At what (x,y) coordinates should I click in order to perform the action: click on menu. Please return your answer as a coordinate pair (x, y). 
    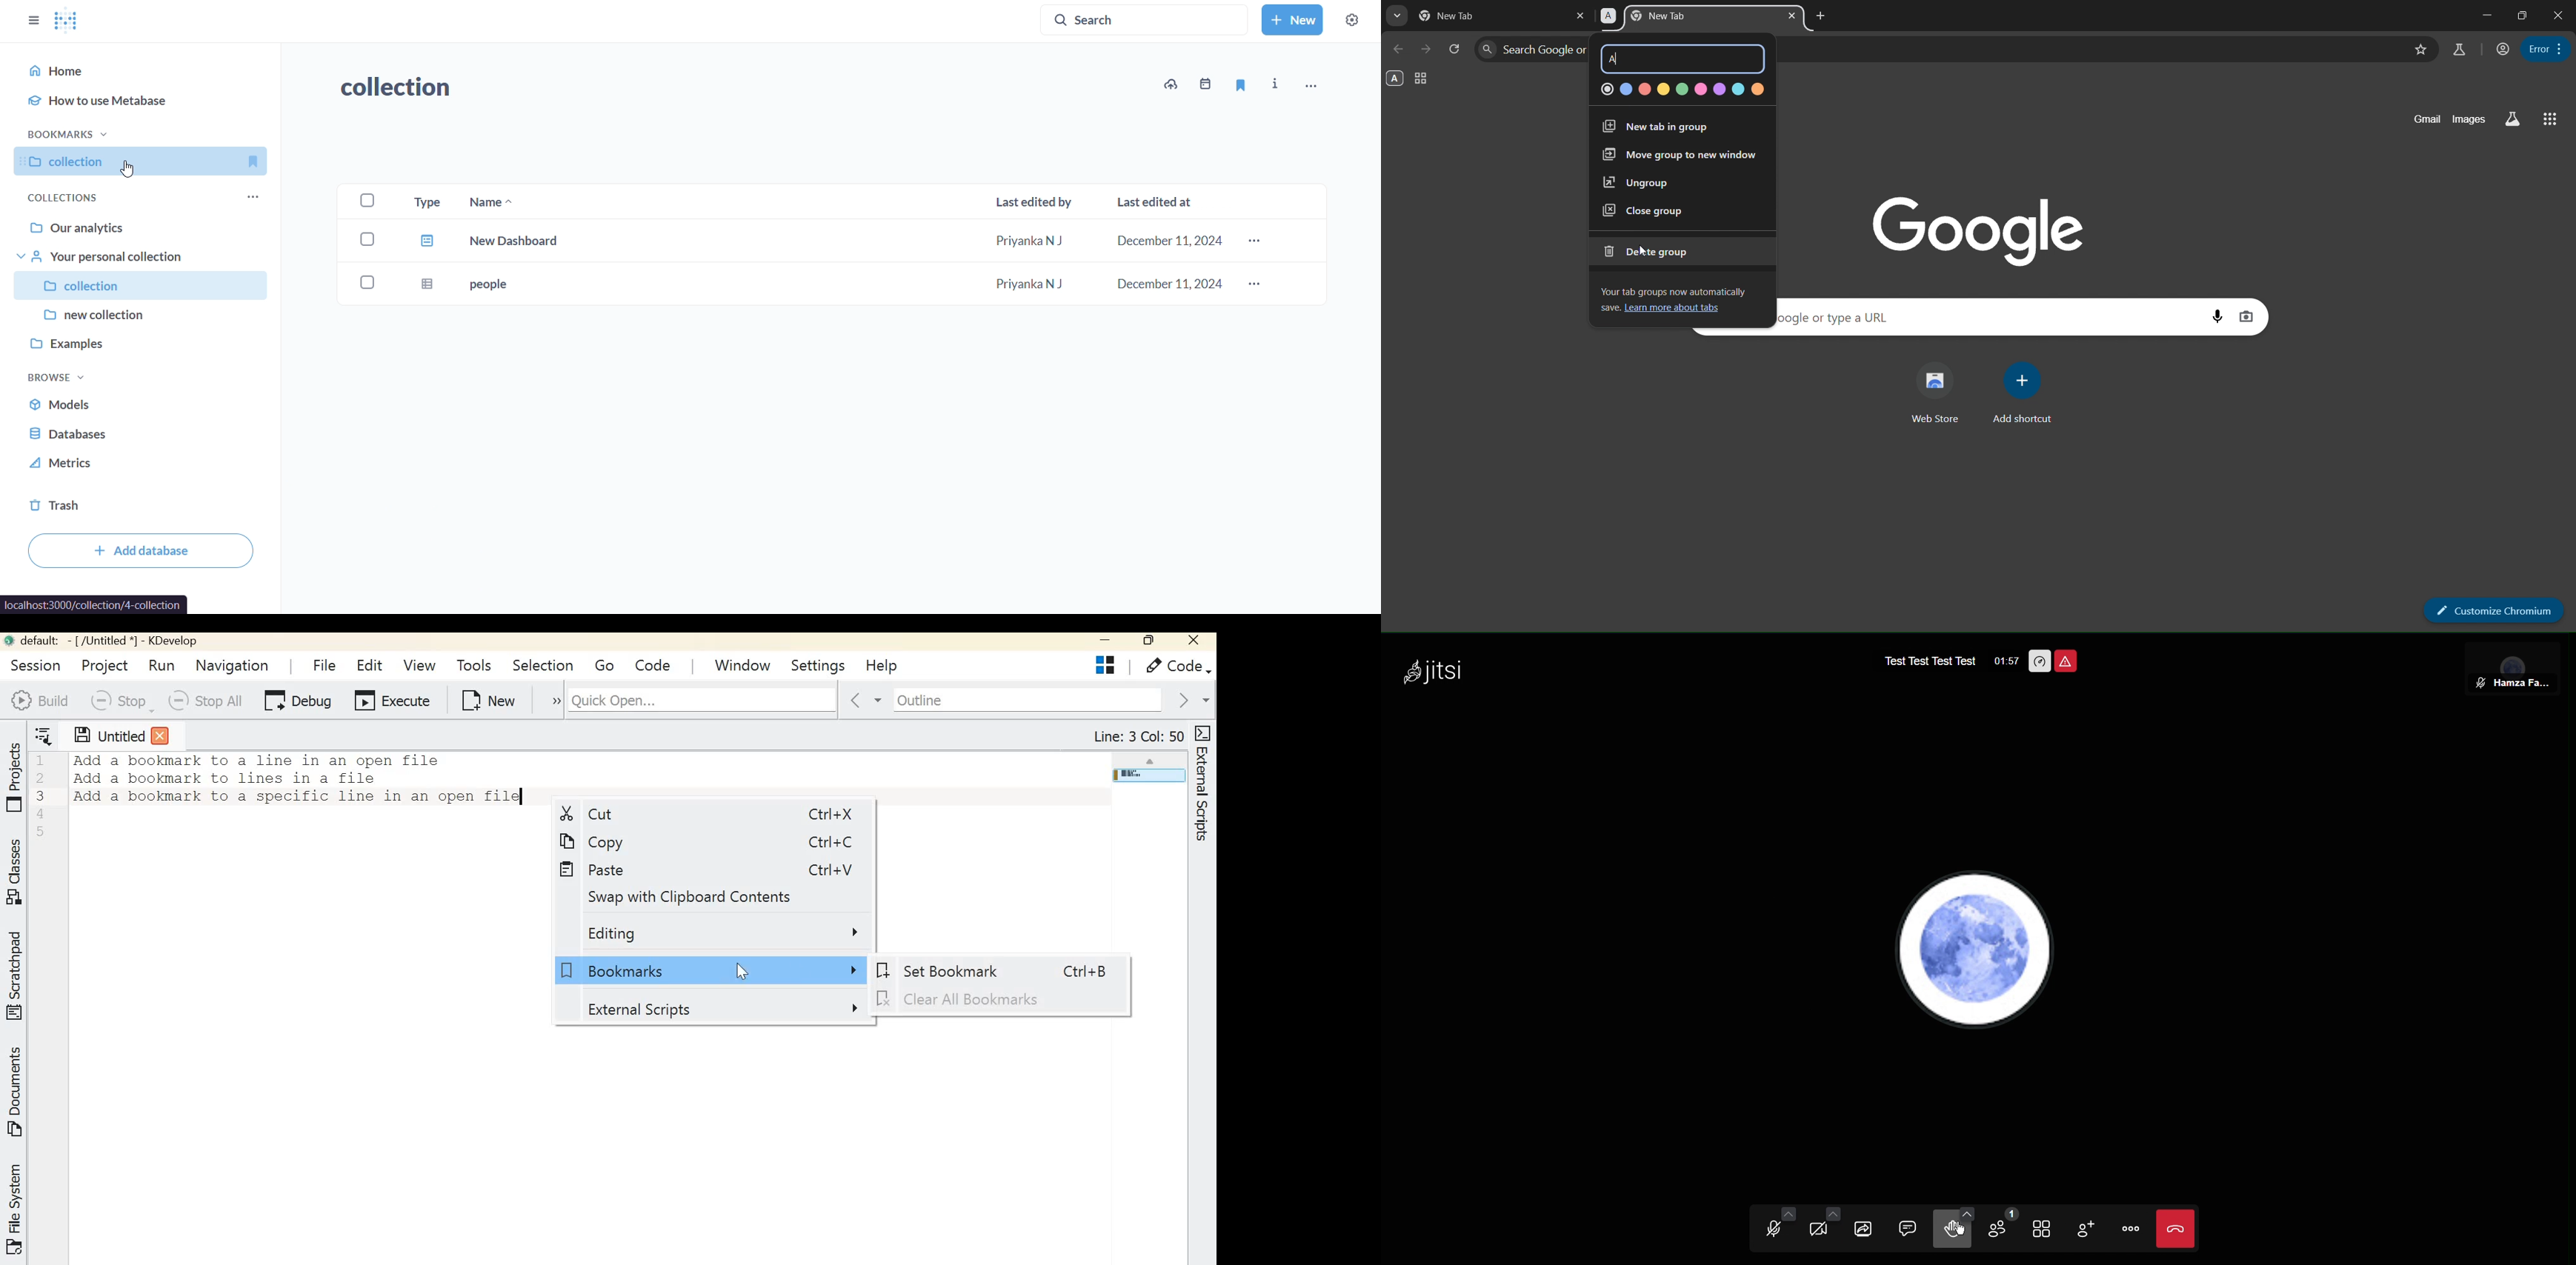
    Looking at the image, I should click on (2547, 48).